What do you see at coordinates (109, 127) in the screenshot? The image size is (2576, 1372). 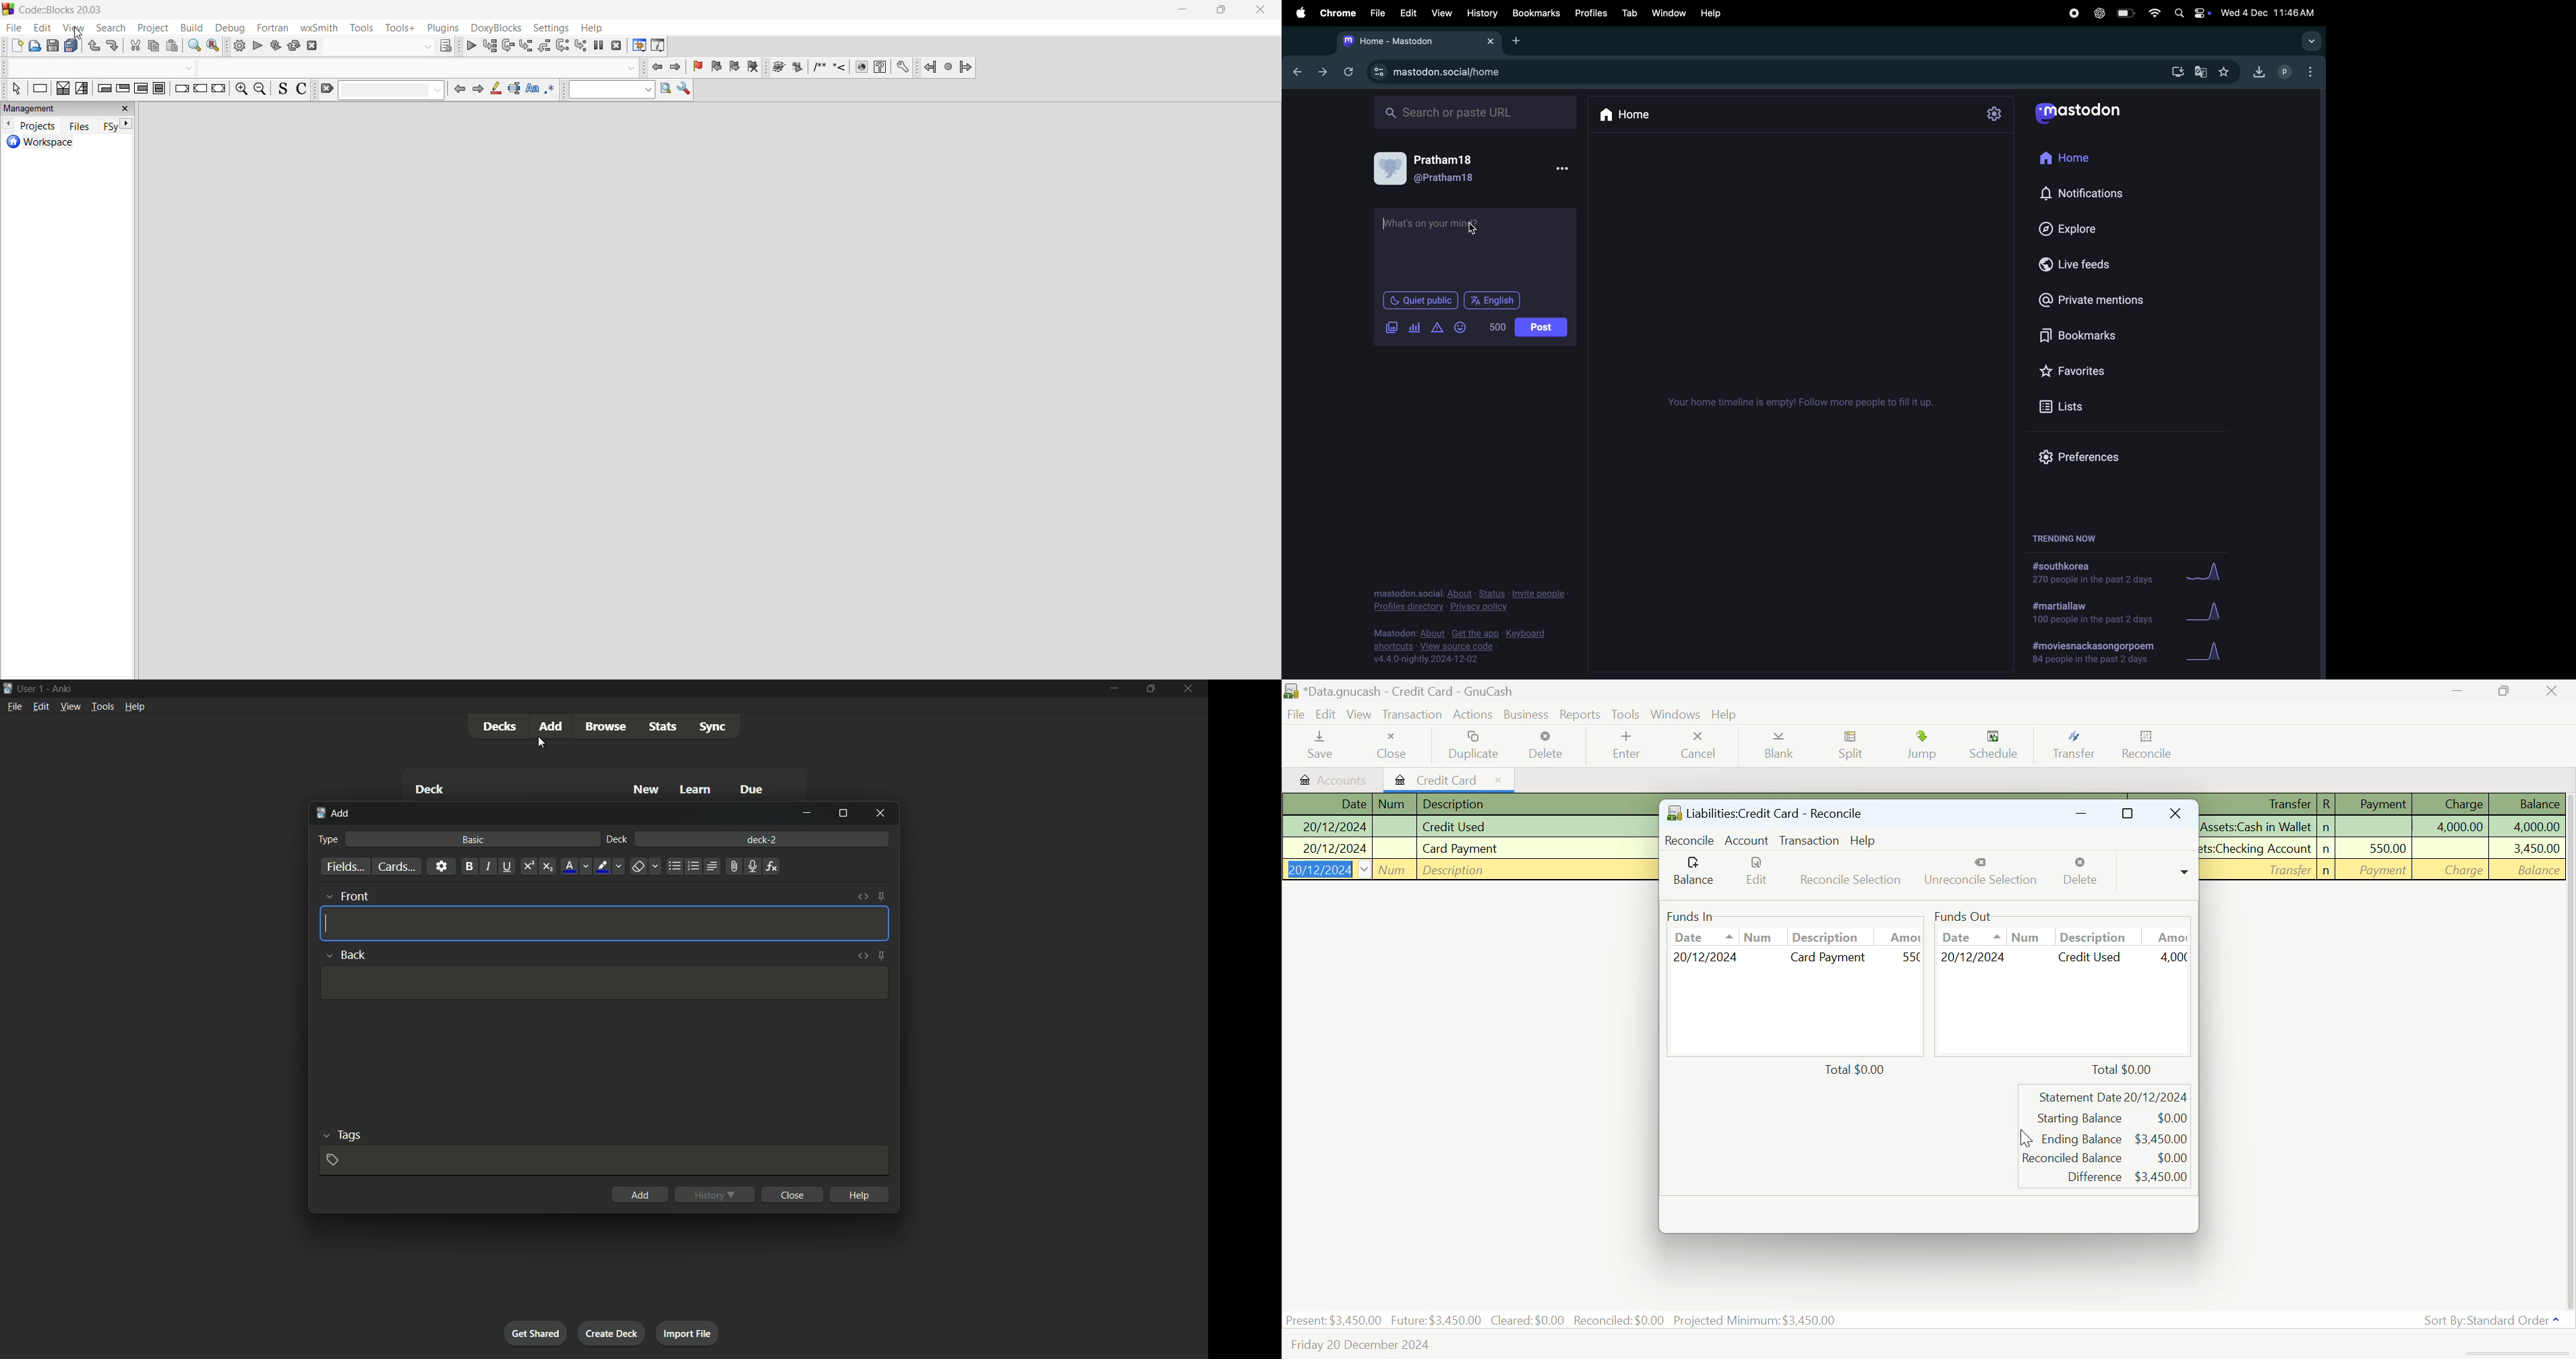 I see `FSy` at bounding box center [109, 127].